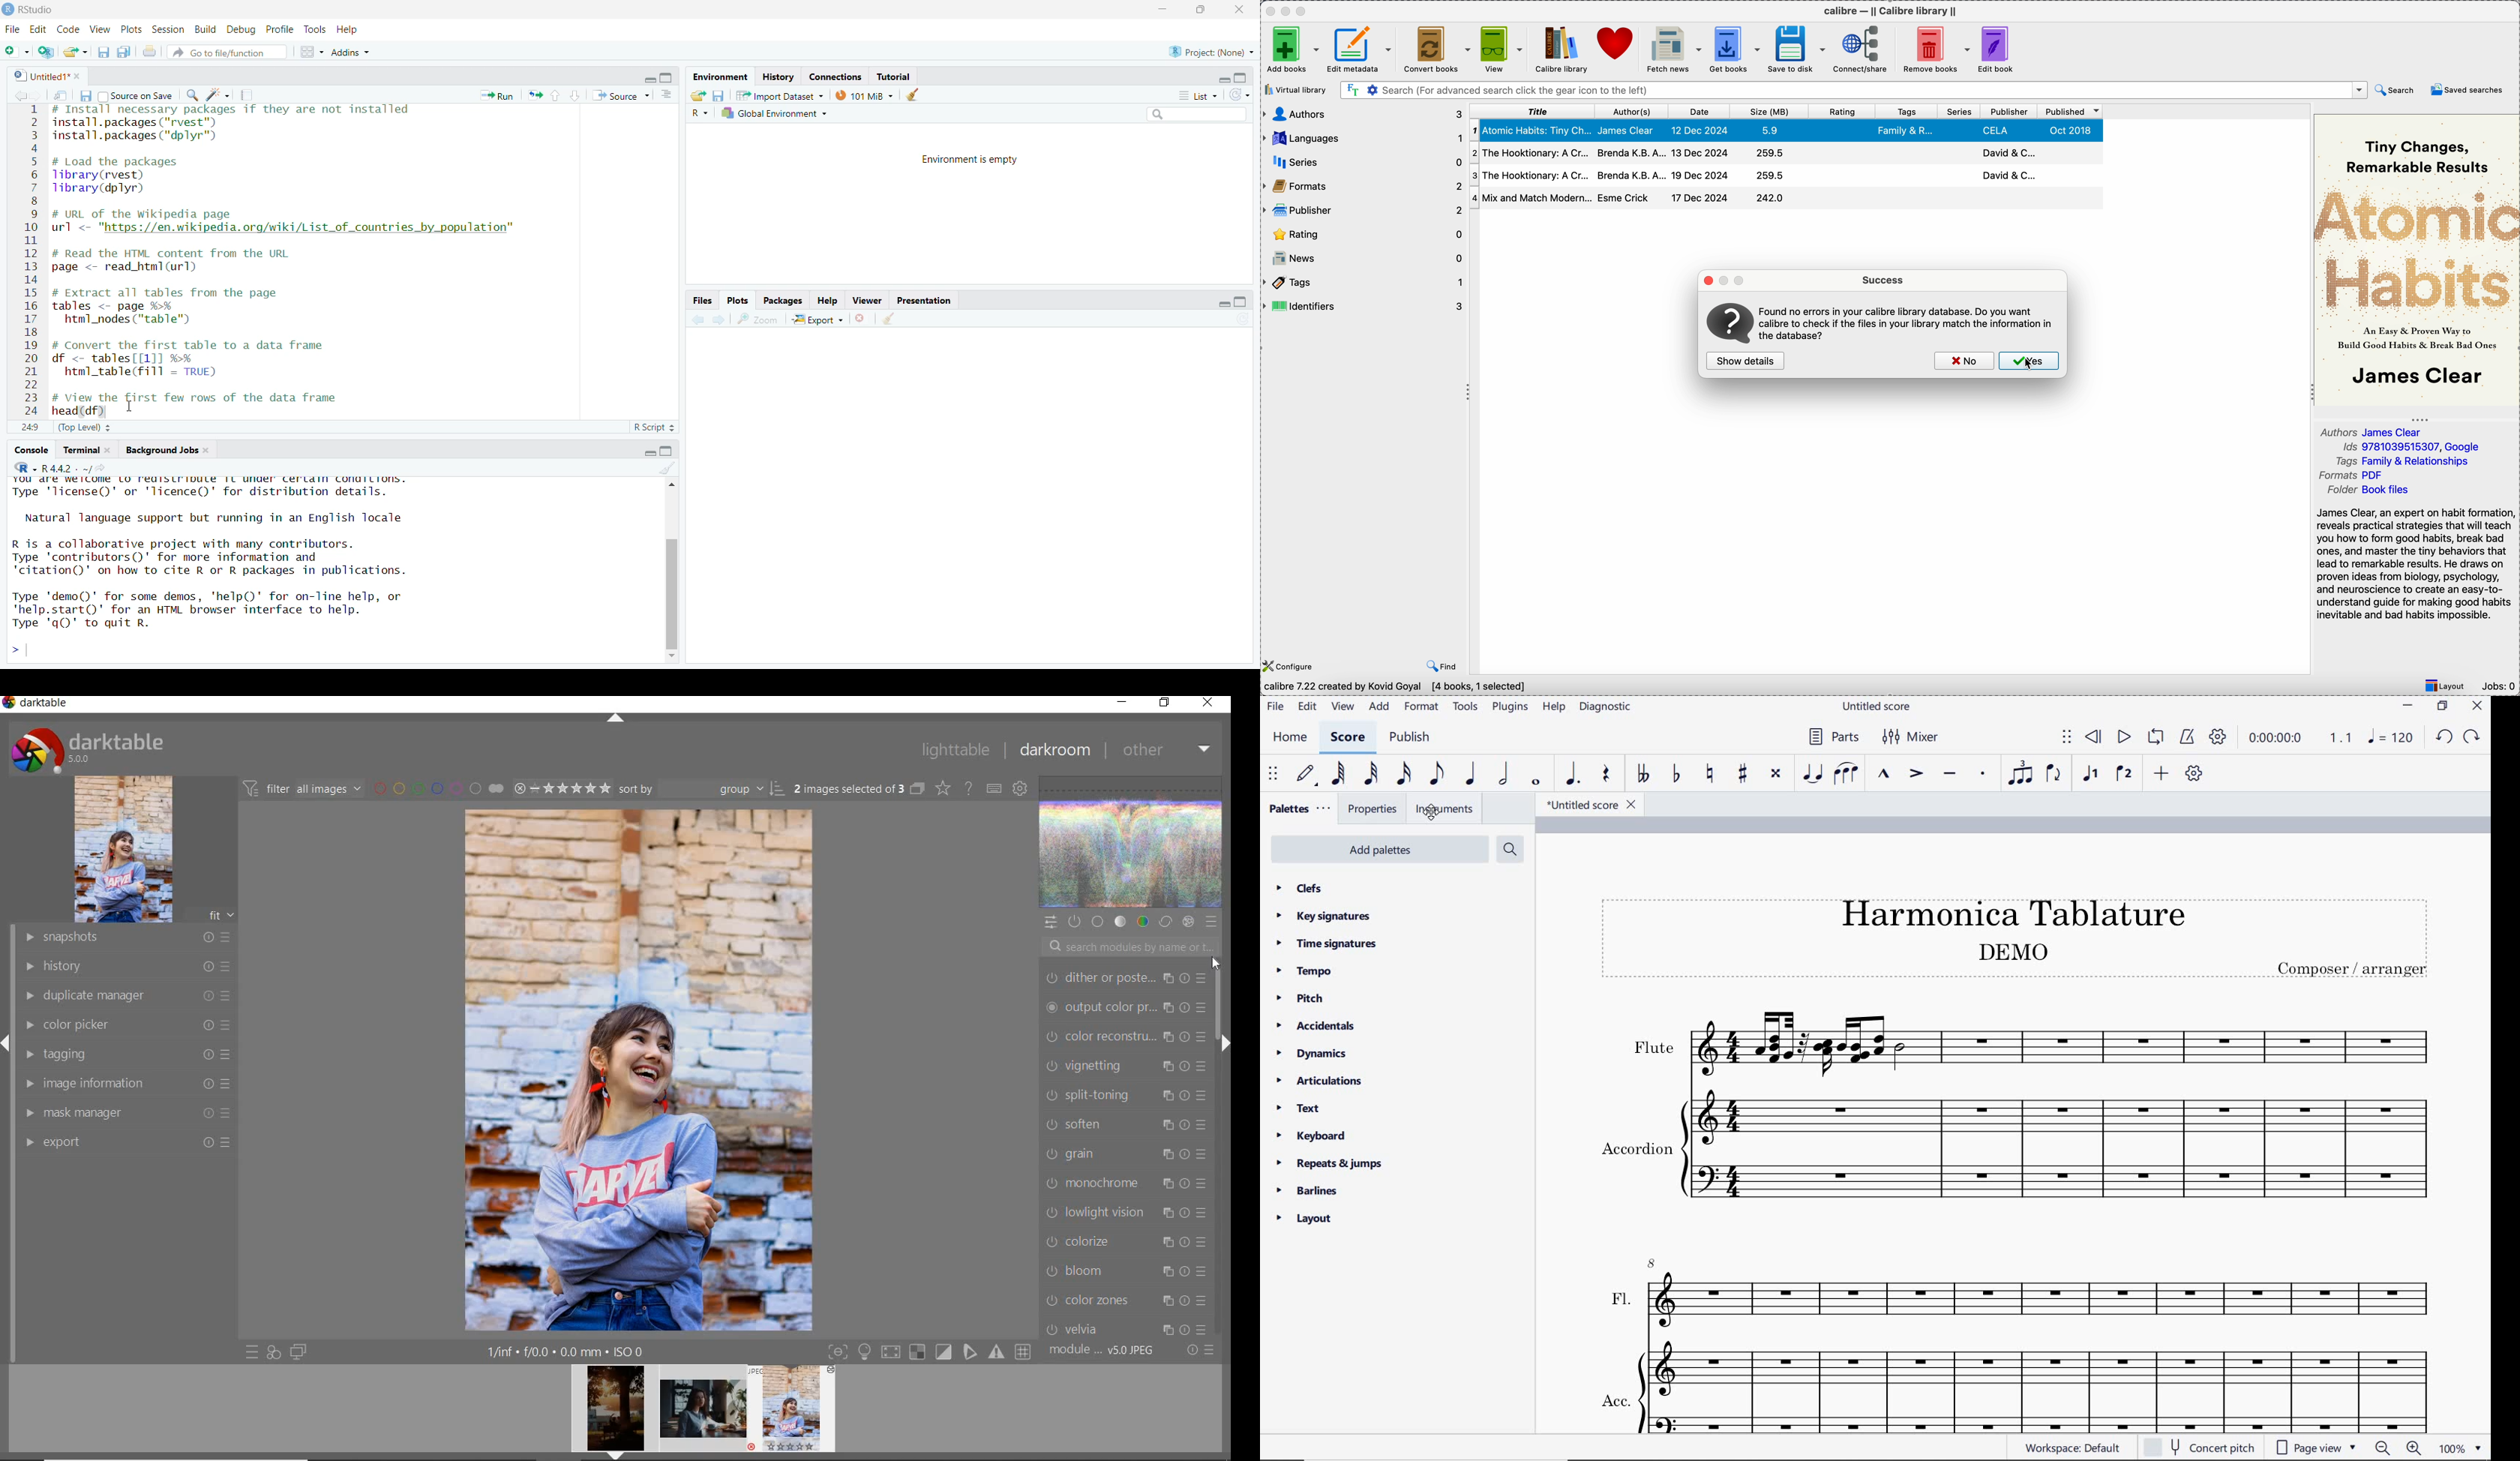 The height and width of the screenshot is (1484, 2520). What do you see at coordinates (1776, 776) in the screenshot?
I see `toggle double-sharp` at bounding box center [1776, 776].